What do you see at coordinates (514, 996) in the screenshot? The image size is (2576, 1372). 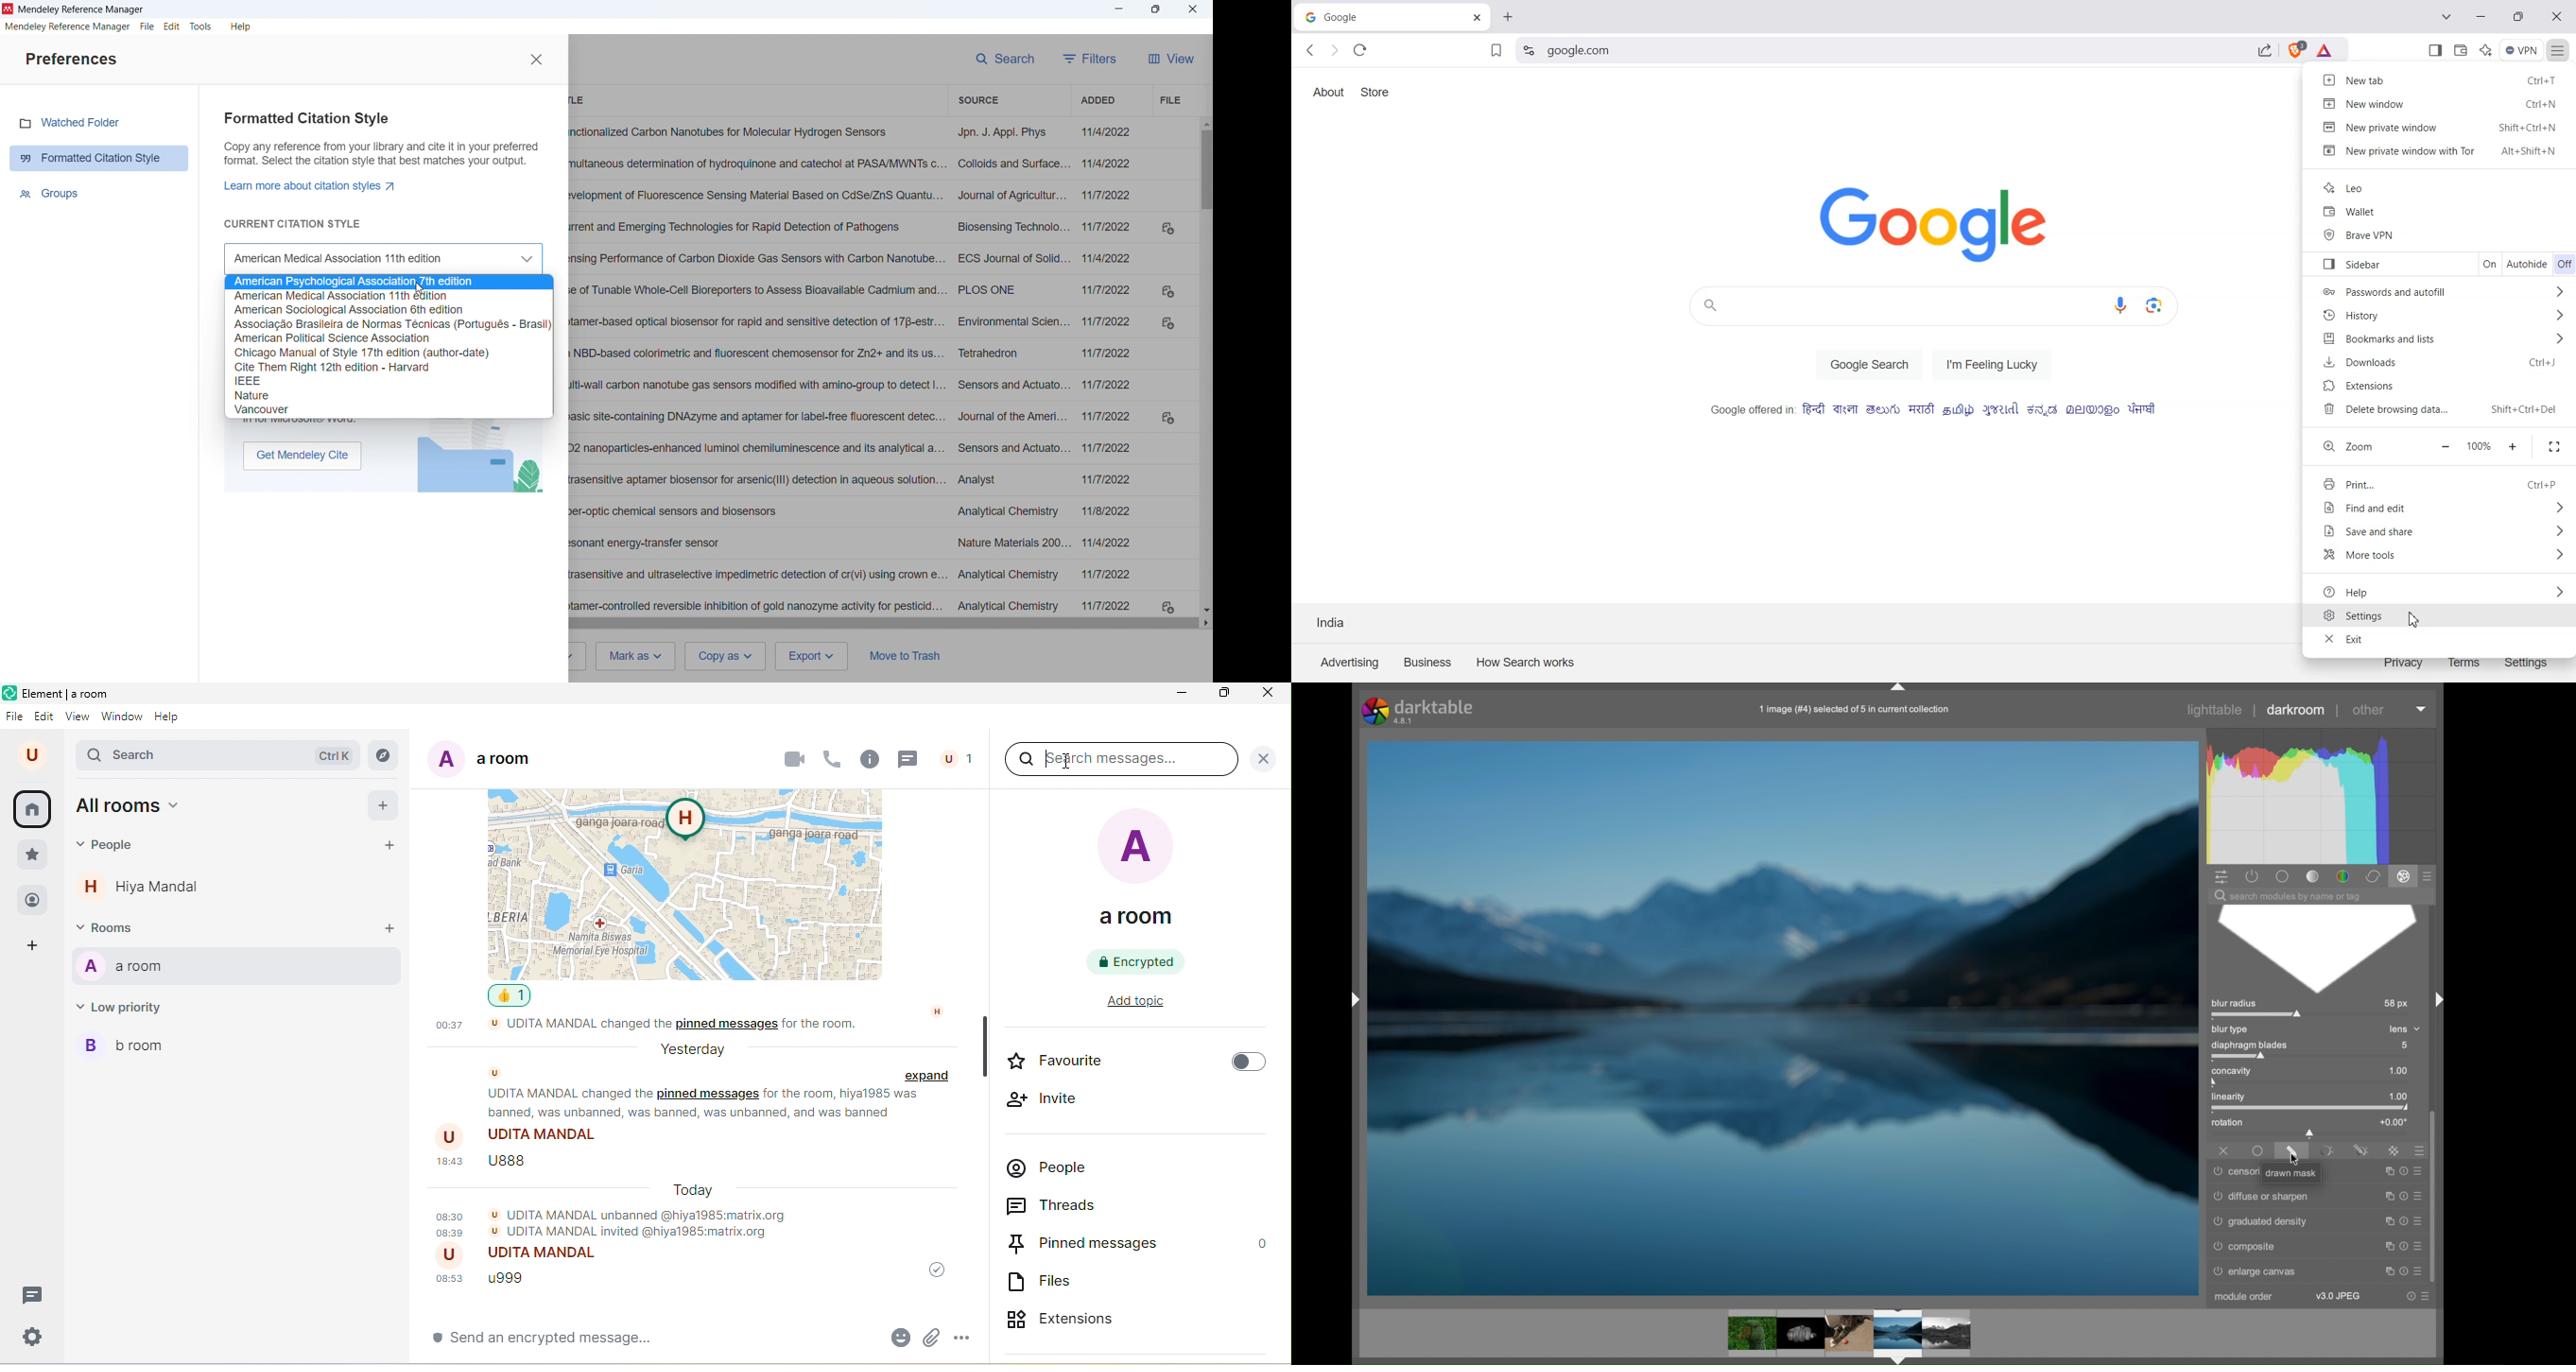 I see `1 like` at bounding box center [514, 996].